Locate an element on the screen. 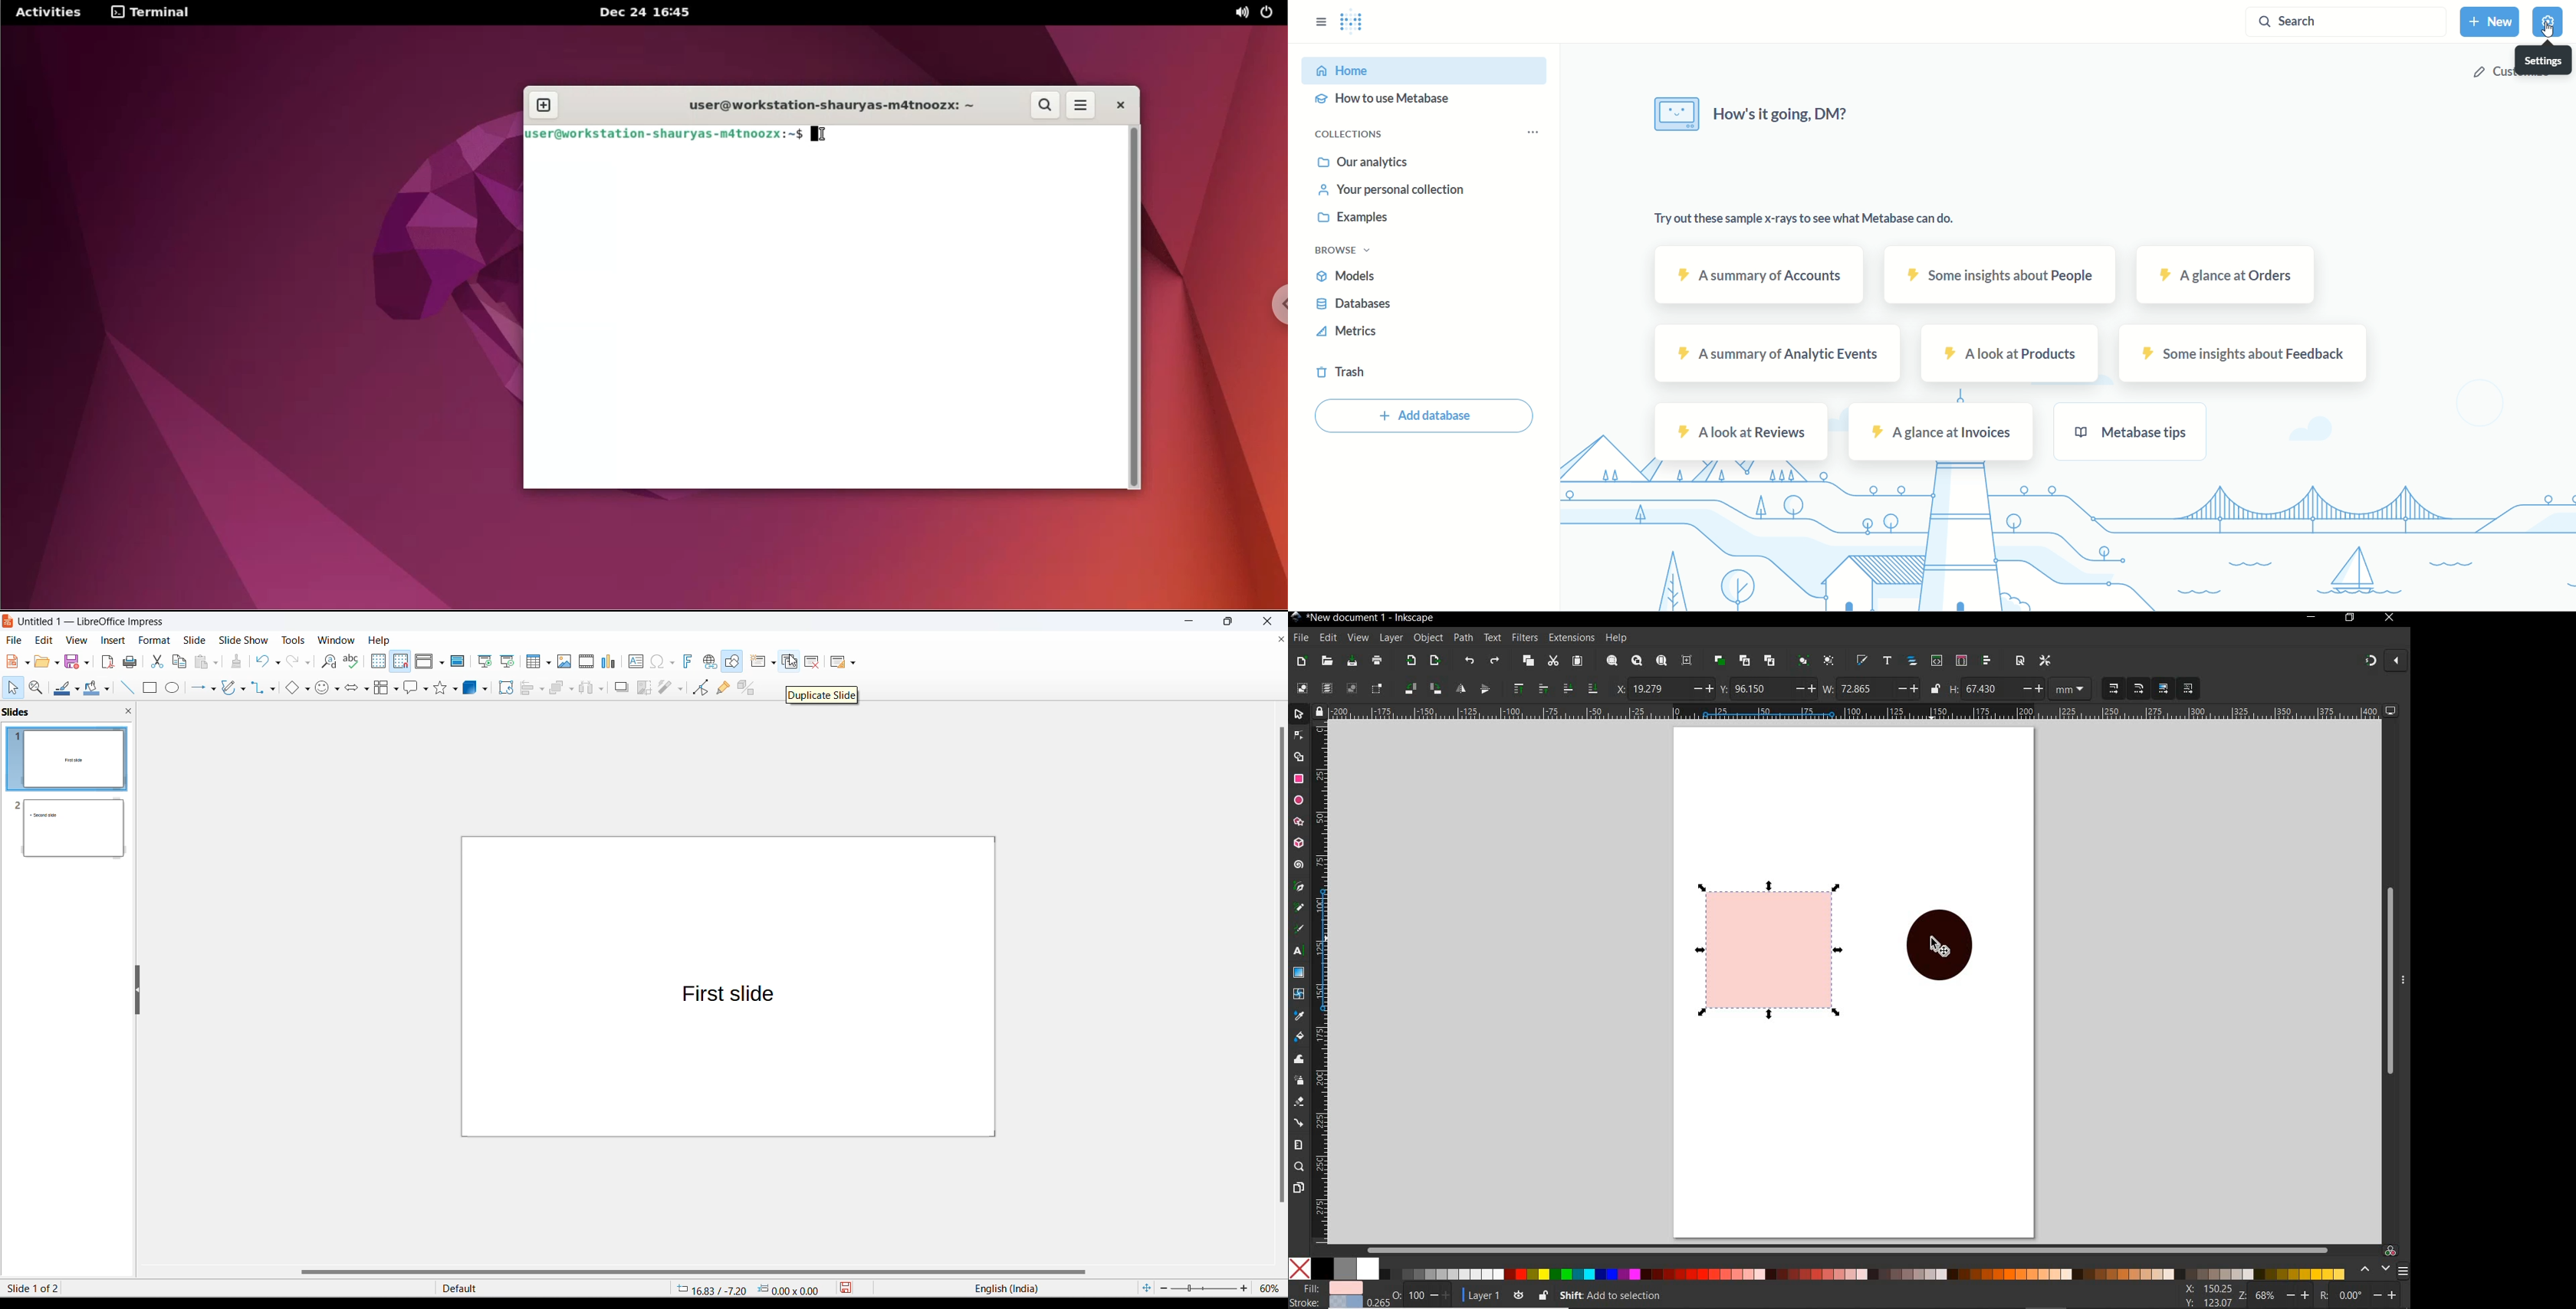  lower to bottom is located at coordinates (1592, 687).